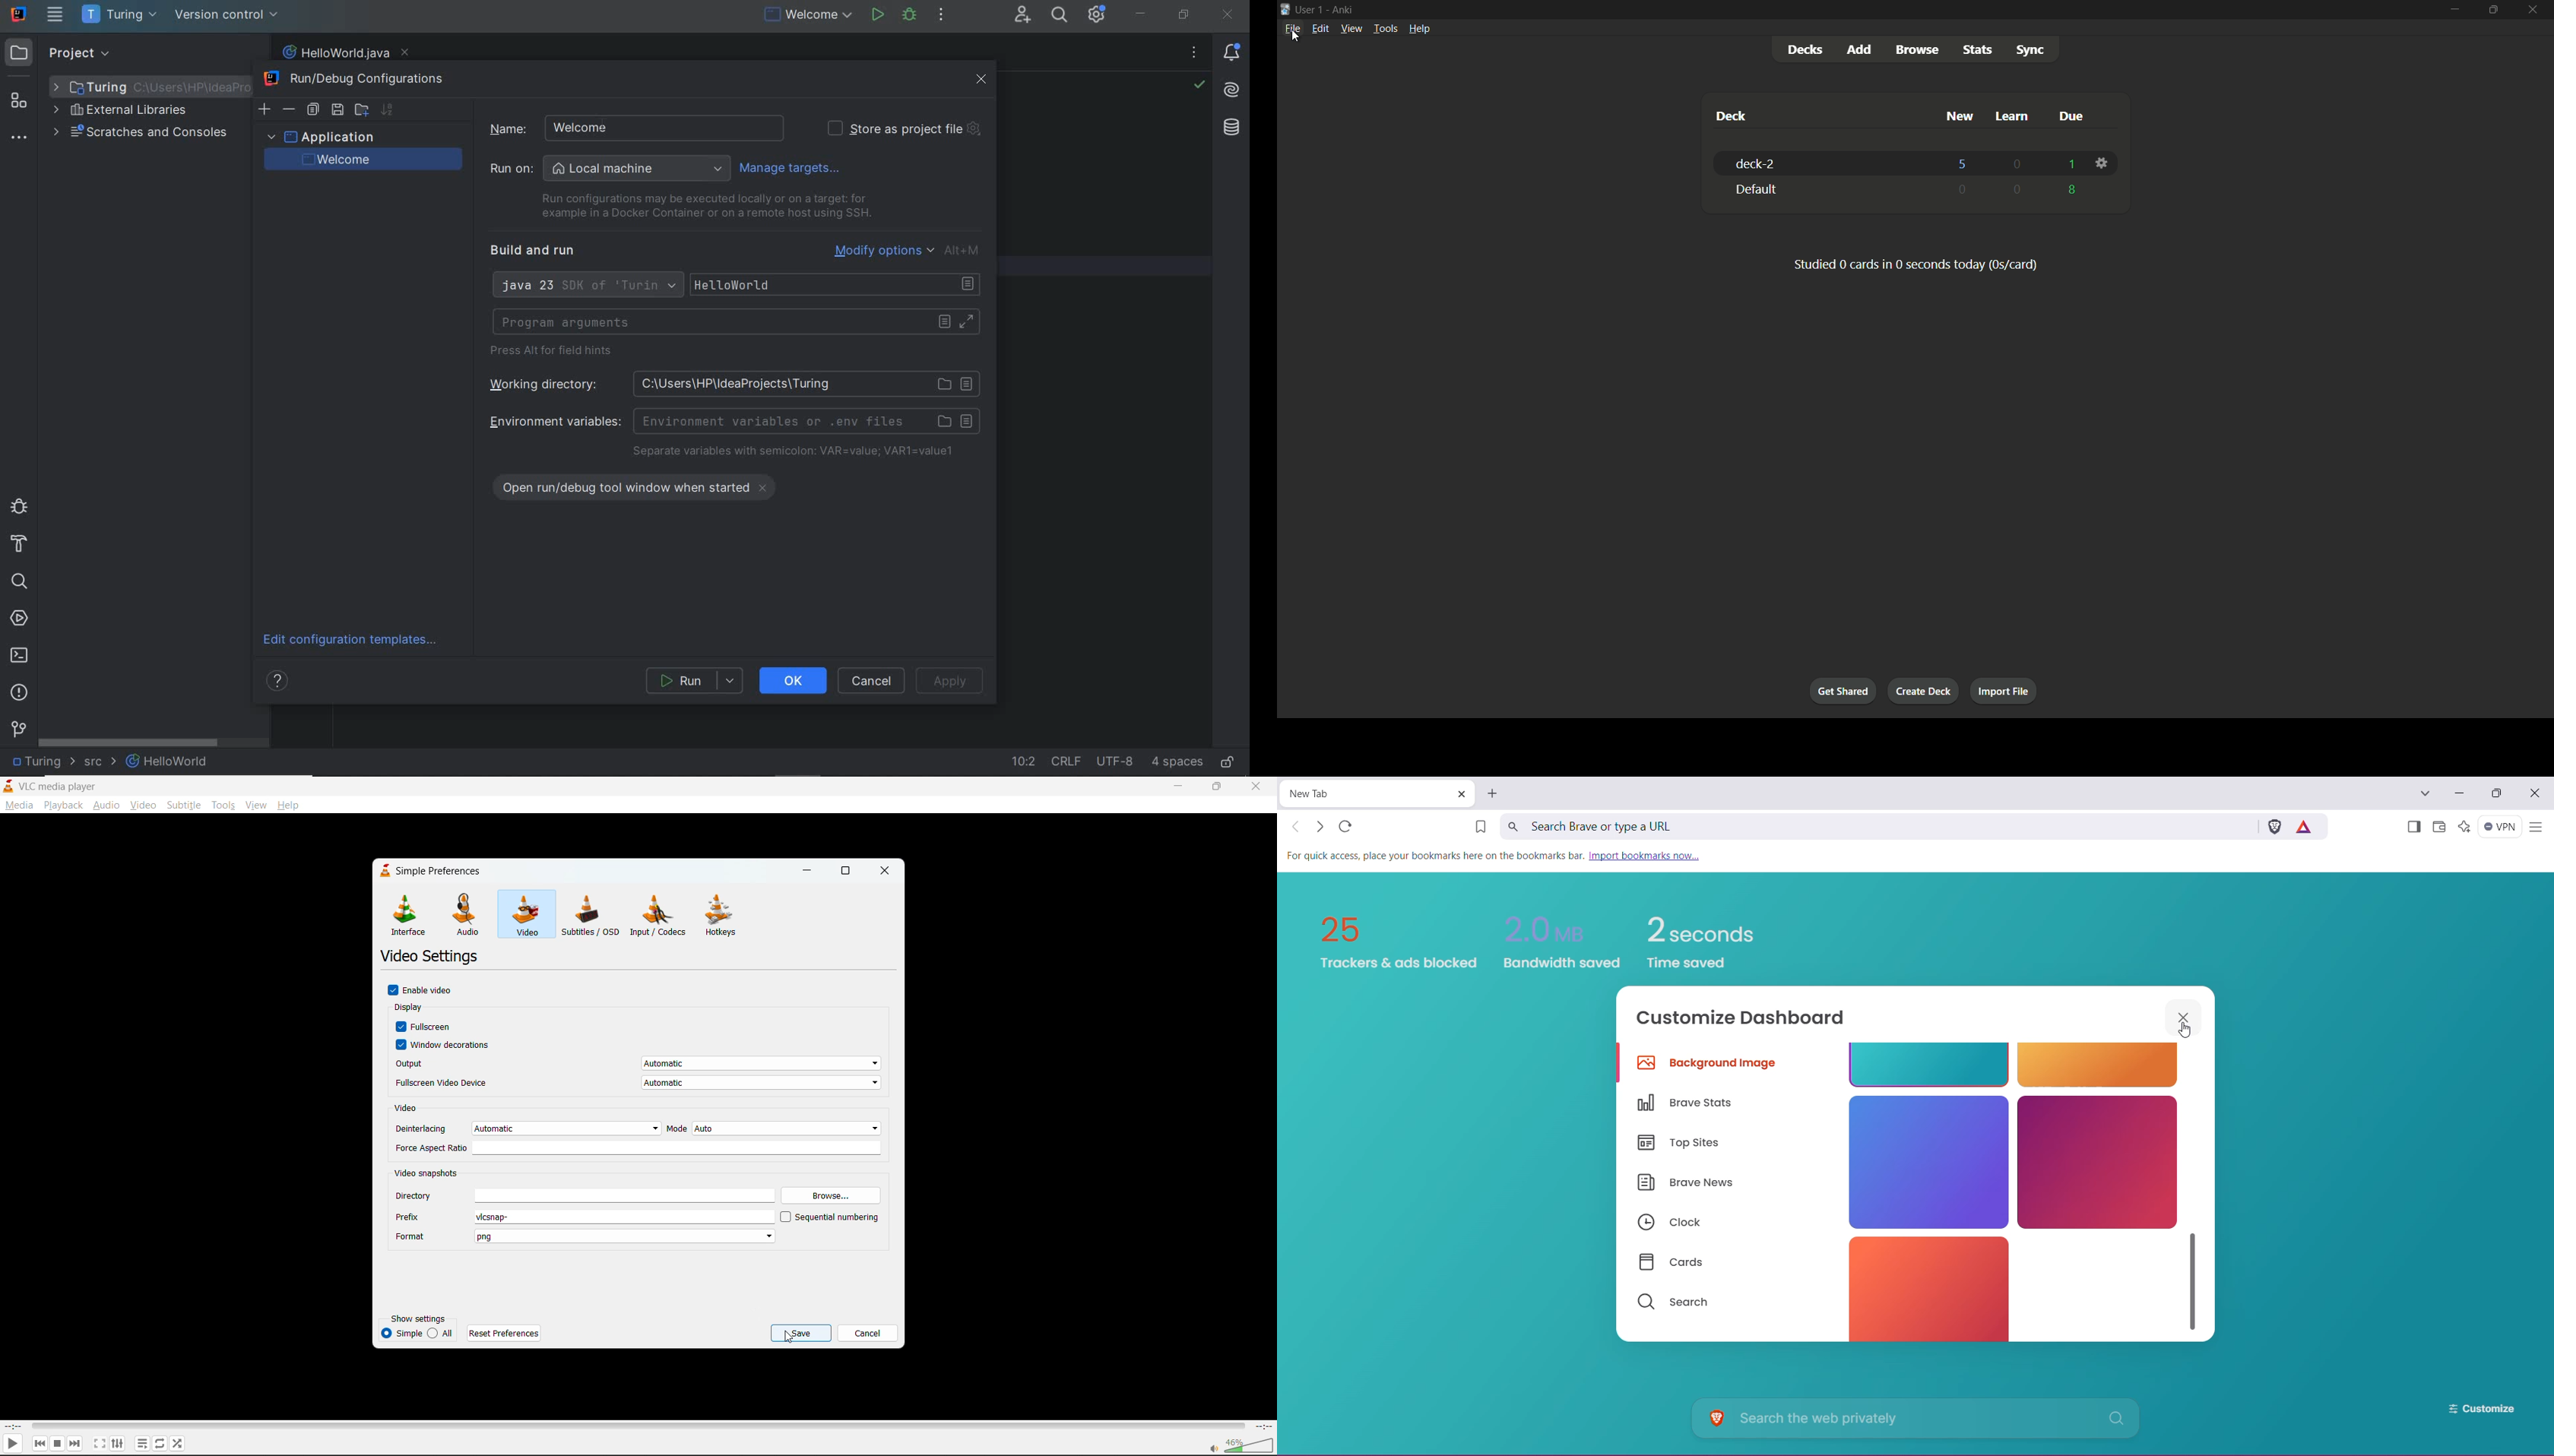  I want to click on Studied 0 cards in 0 seconds today (0s/card), so click(1916, 264).